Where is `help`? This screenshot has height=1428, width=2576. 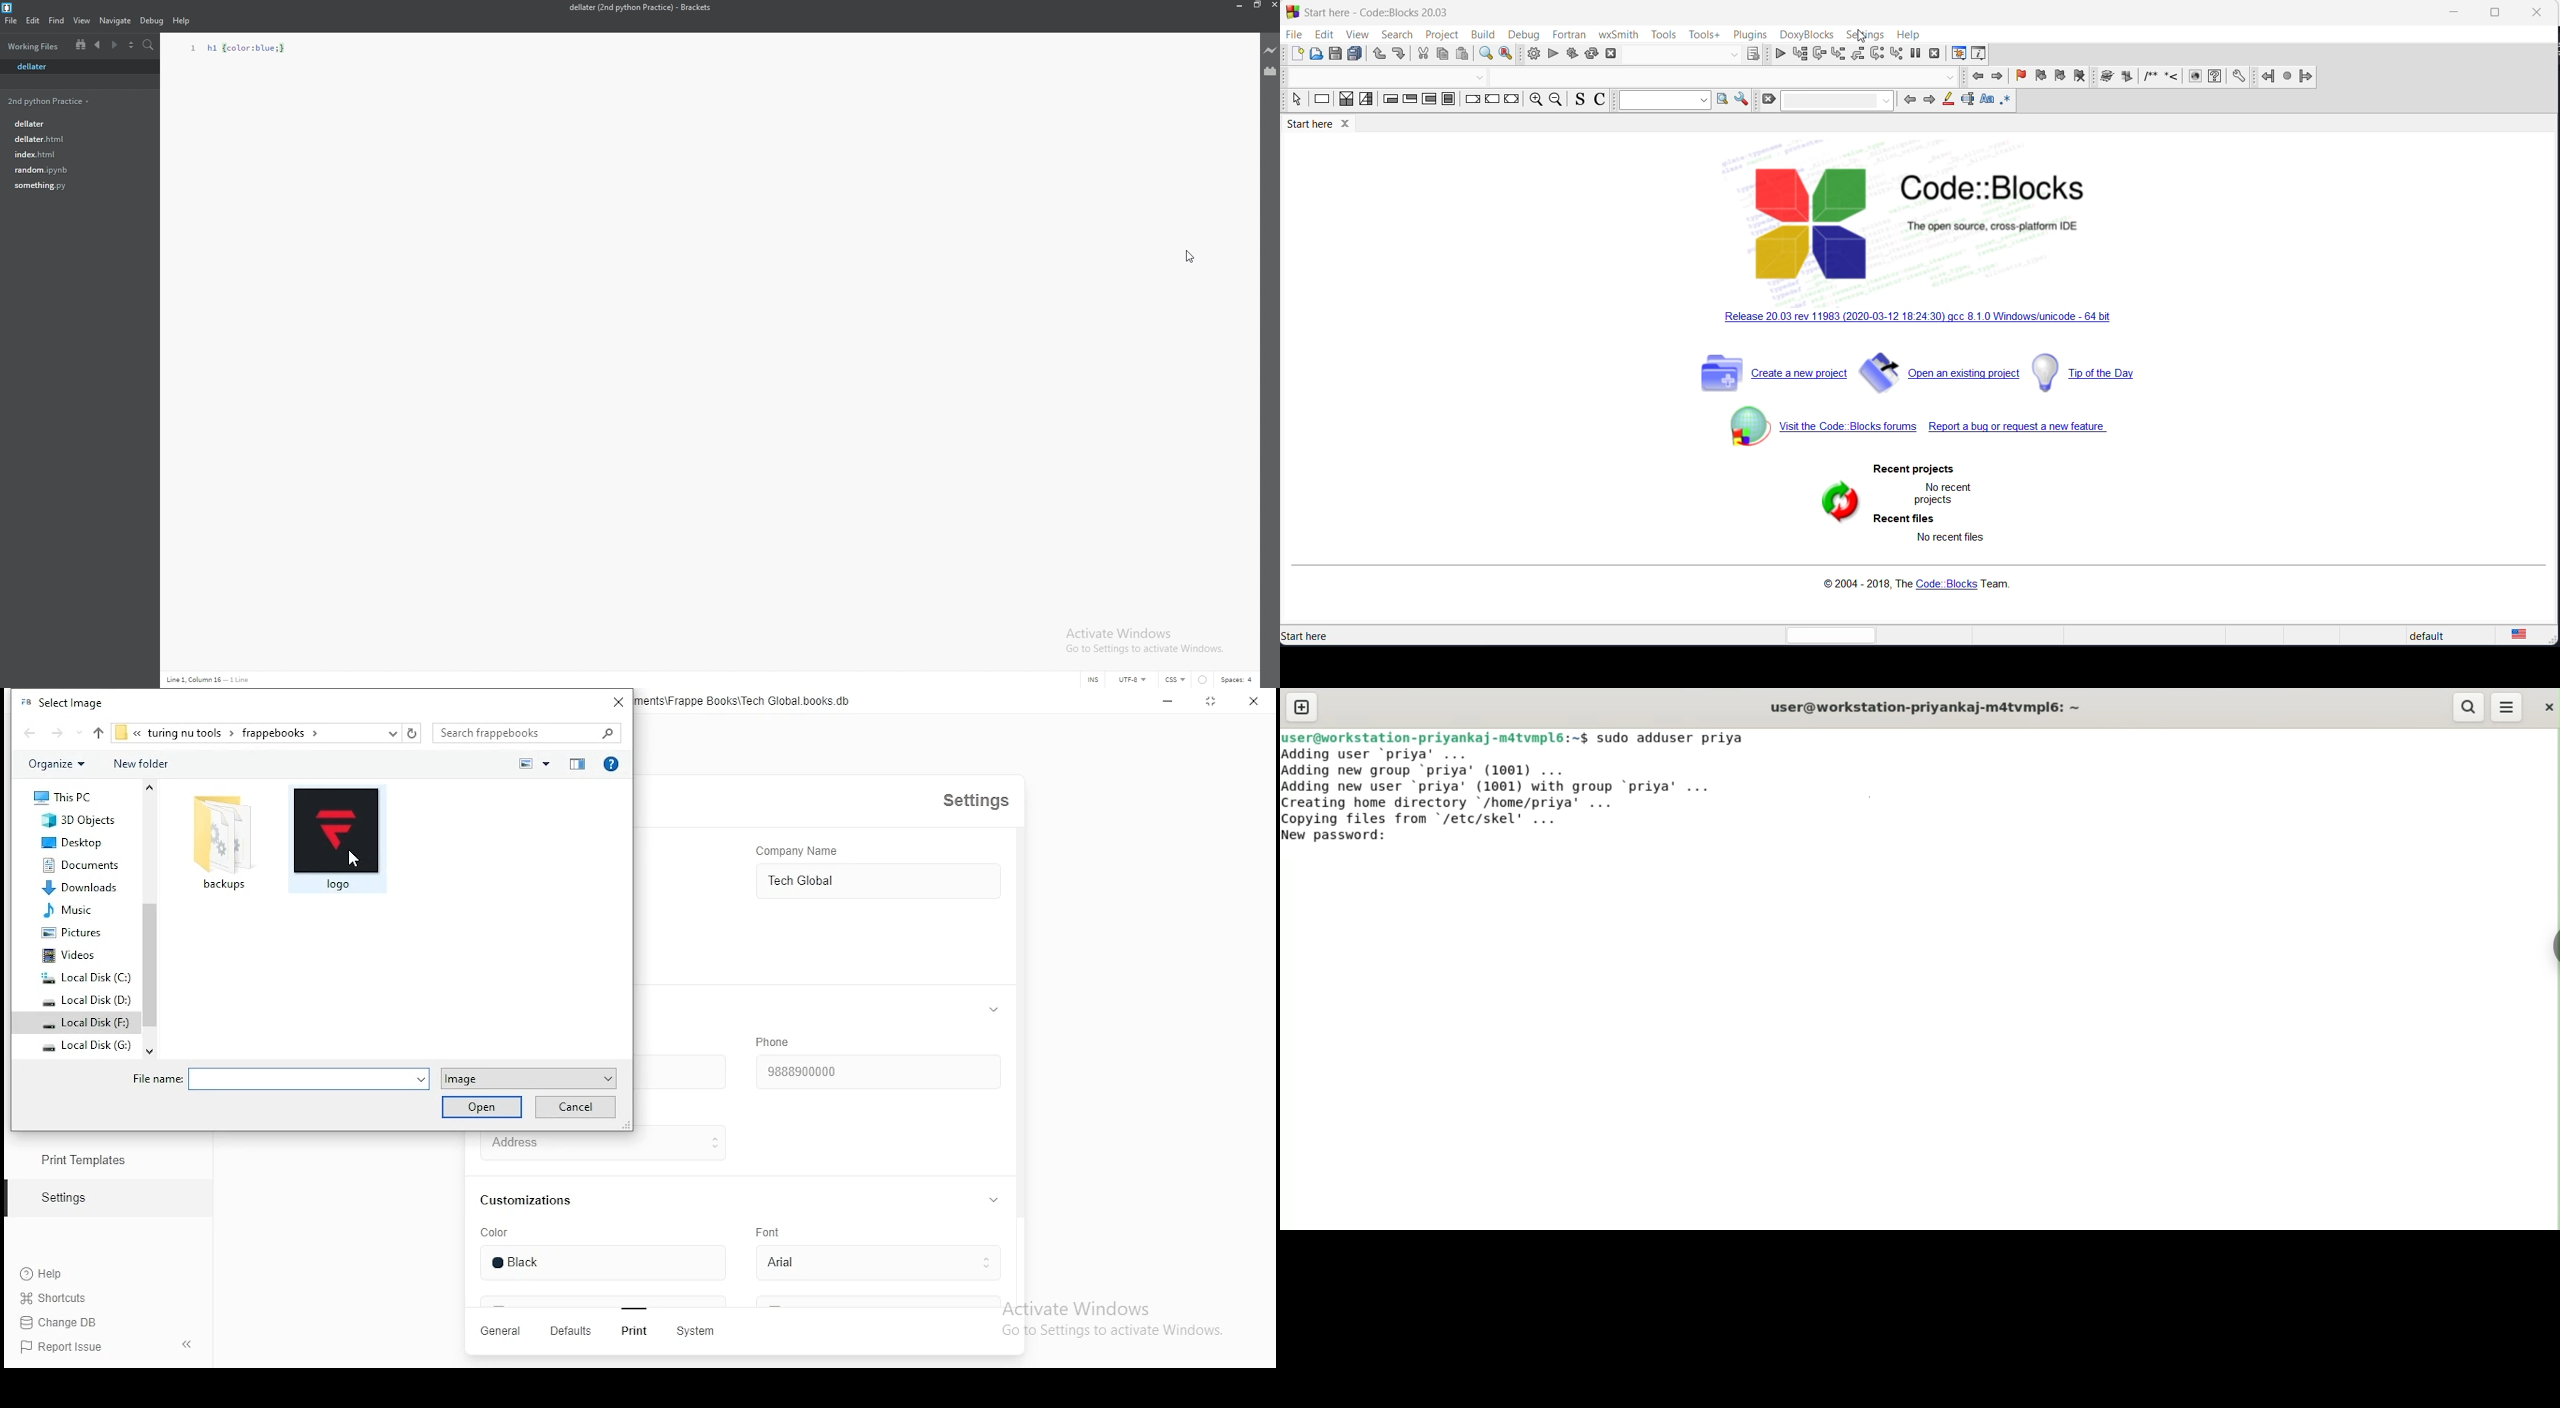
help is located at coordinates (1908, 34).